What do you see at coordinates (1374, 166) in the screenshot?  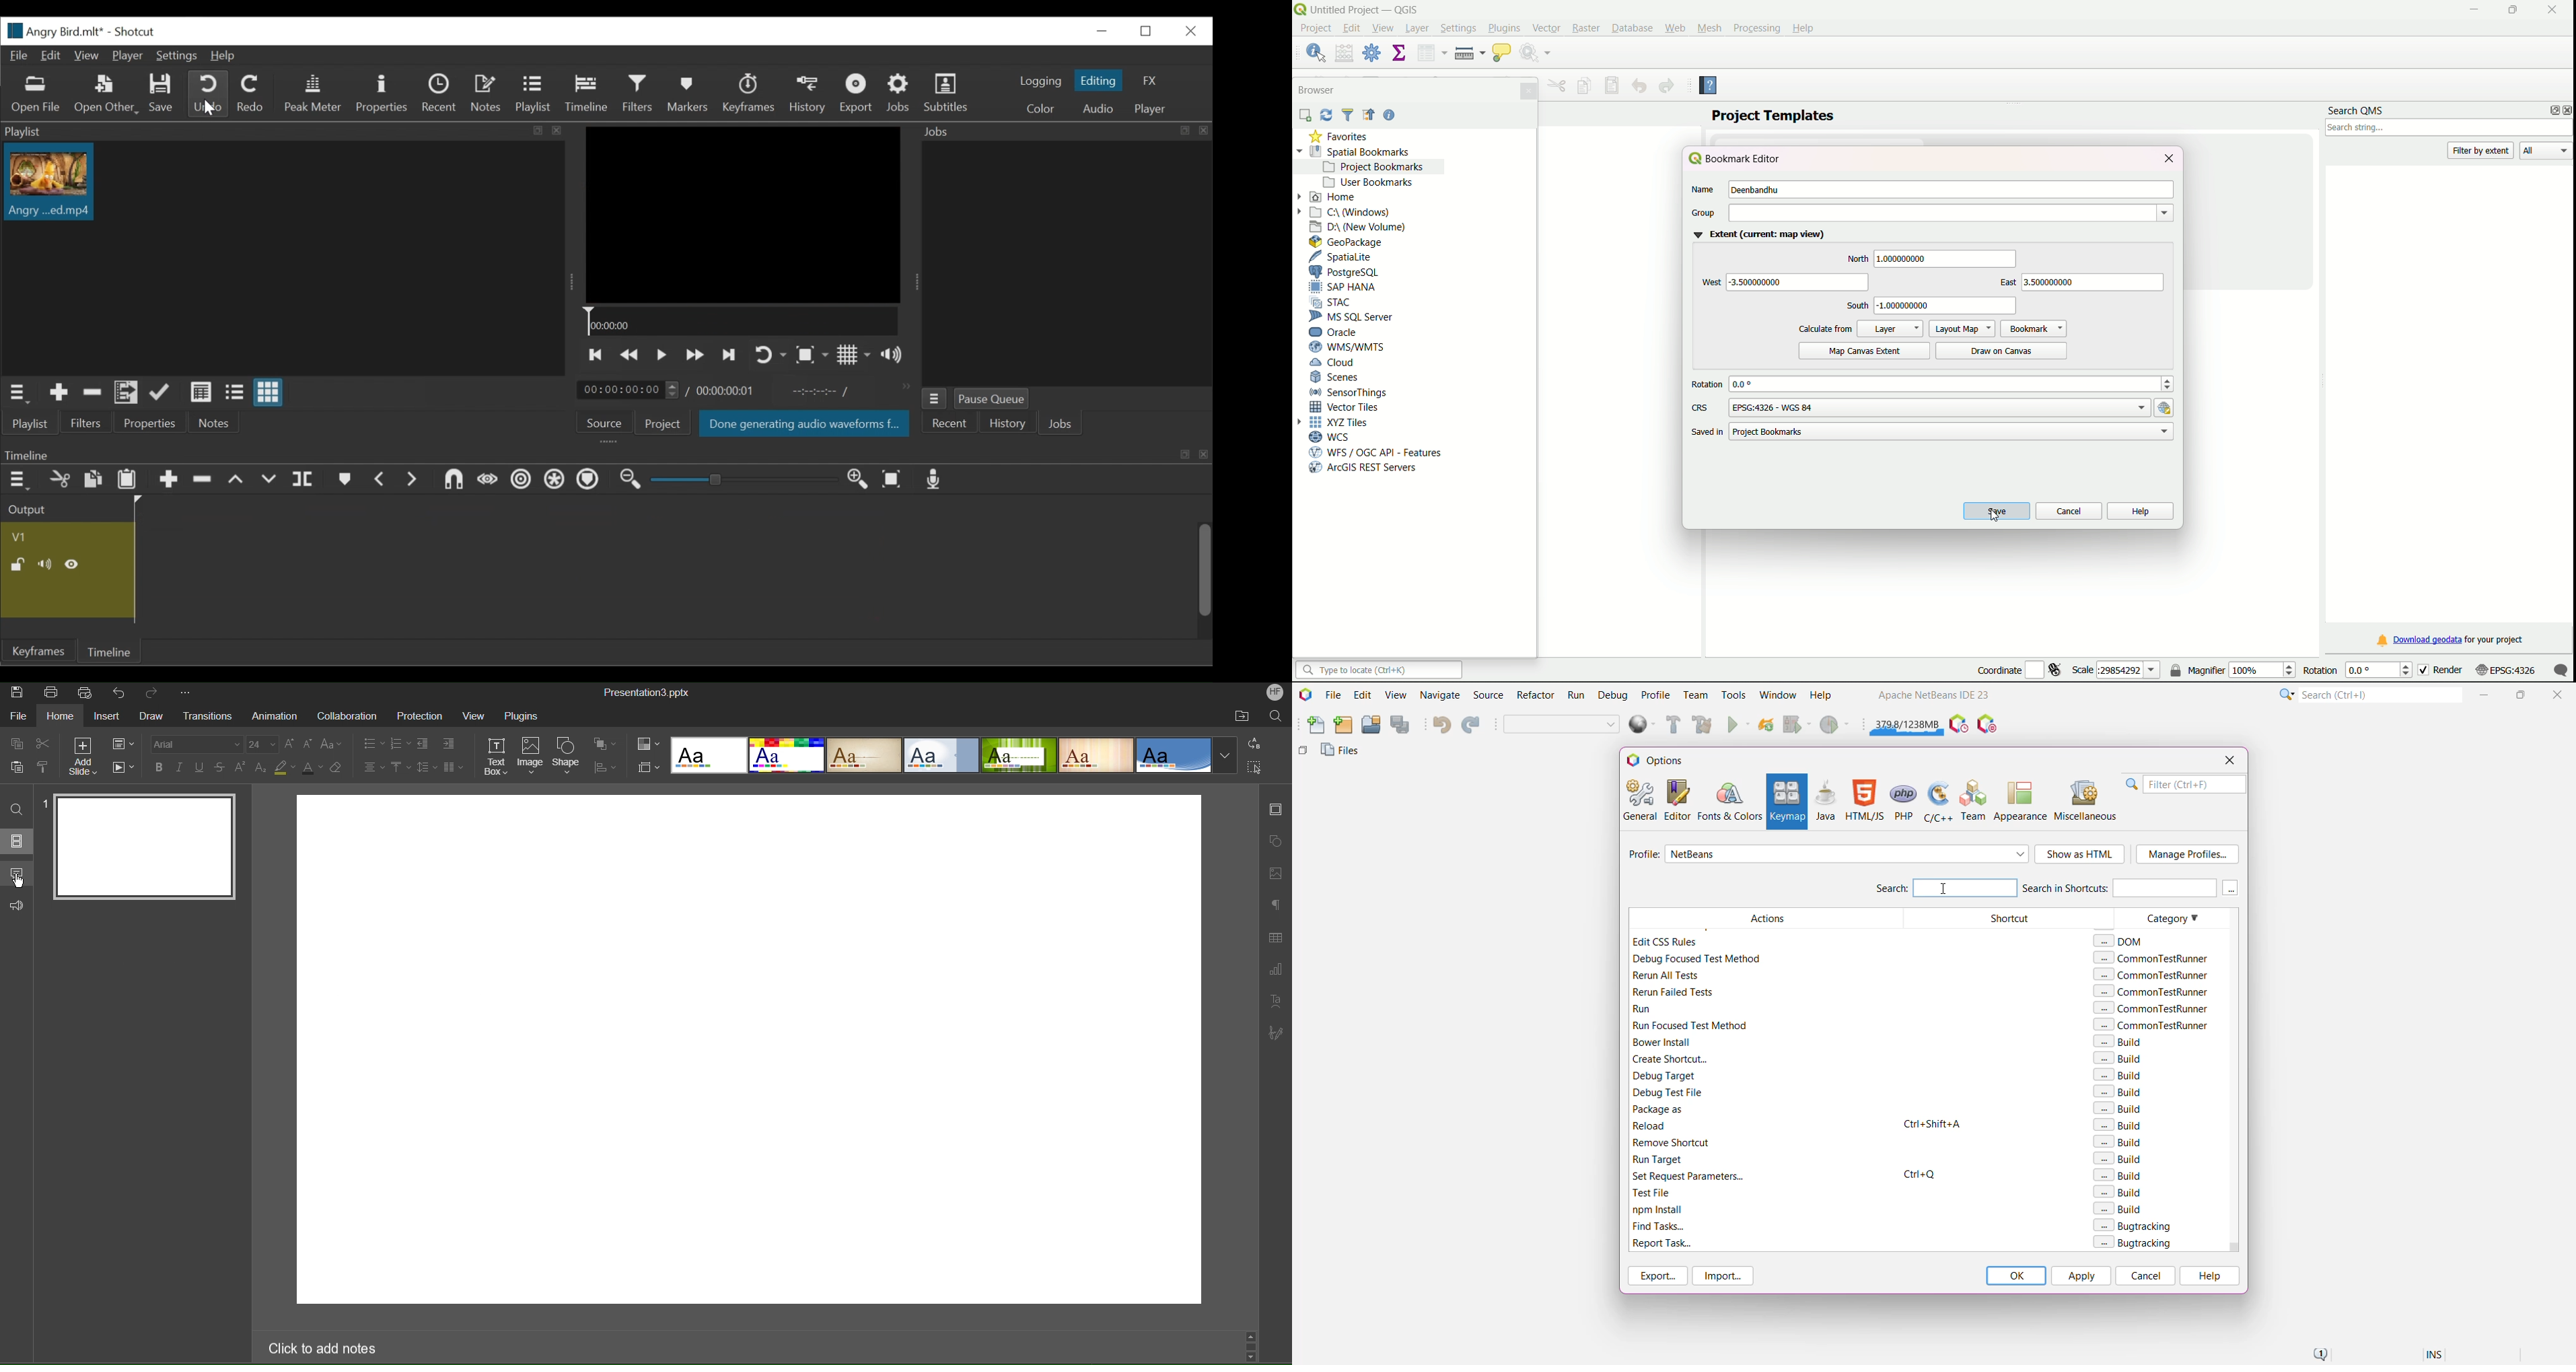 I see `project bookmarks` at bounding box center [1374, 166].